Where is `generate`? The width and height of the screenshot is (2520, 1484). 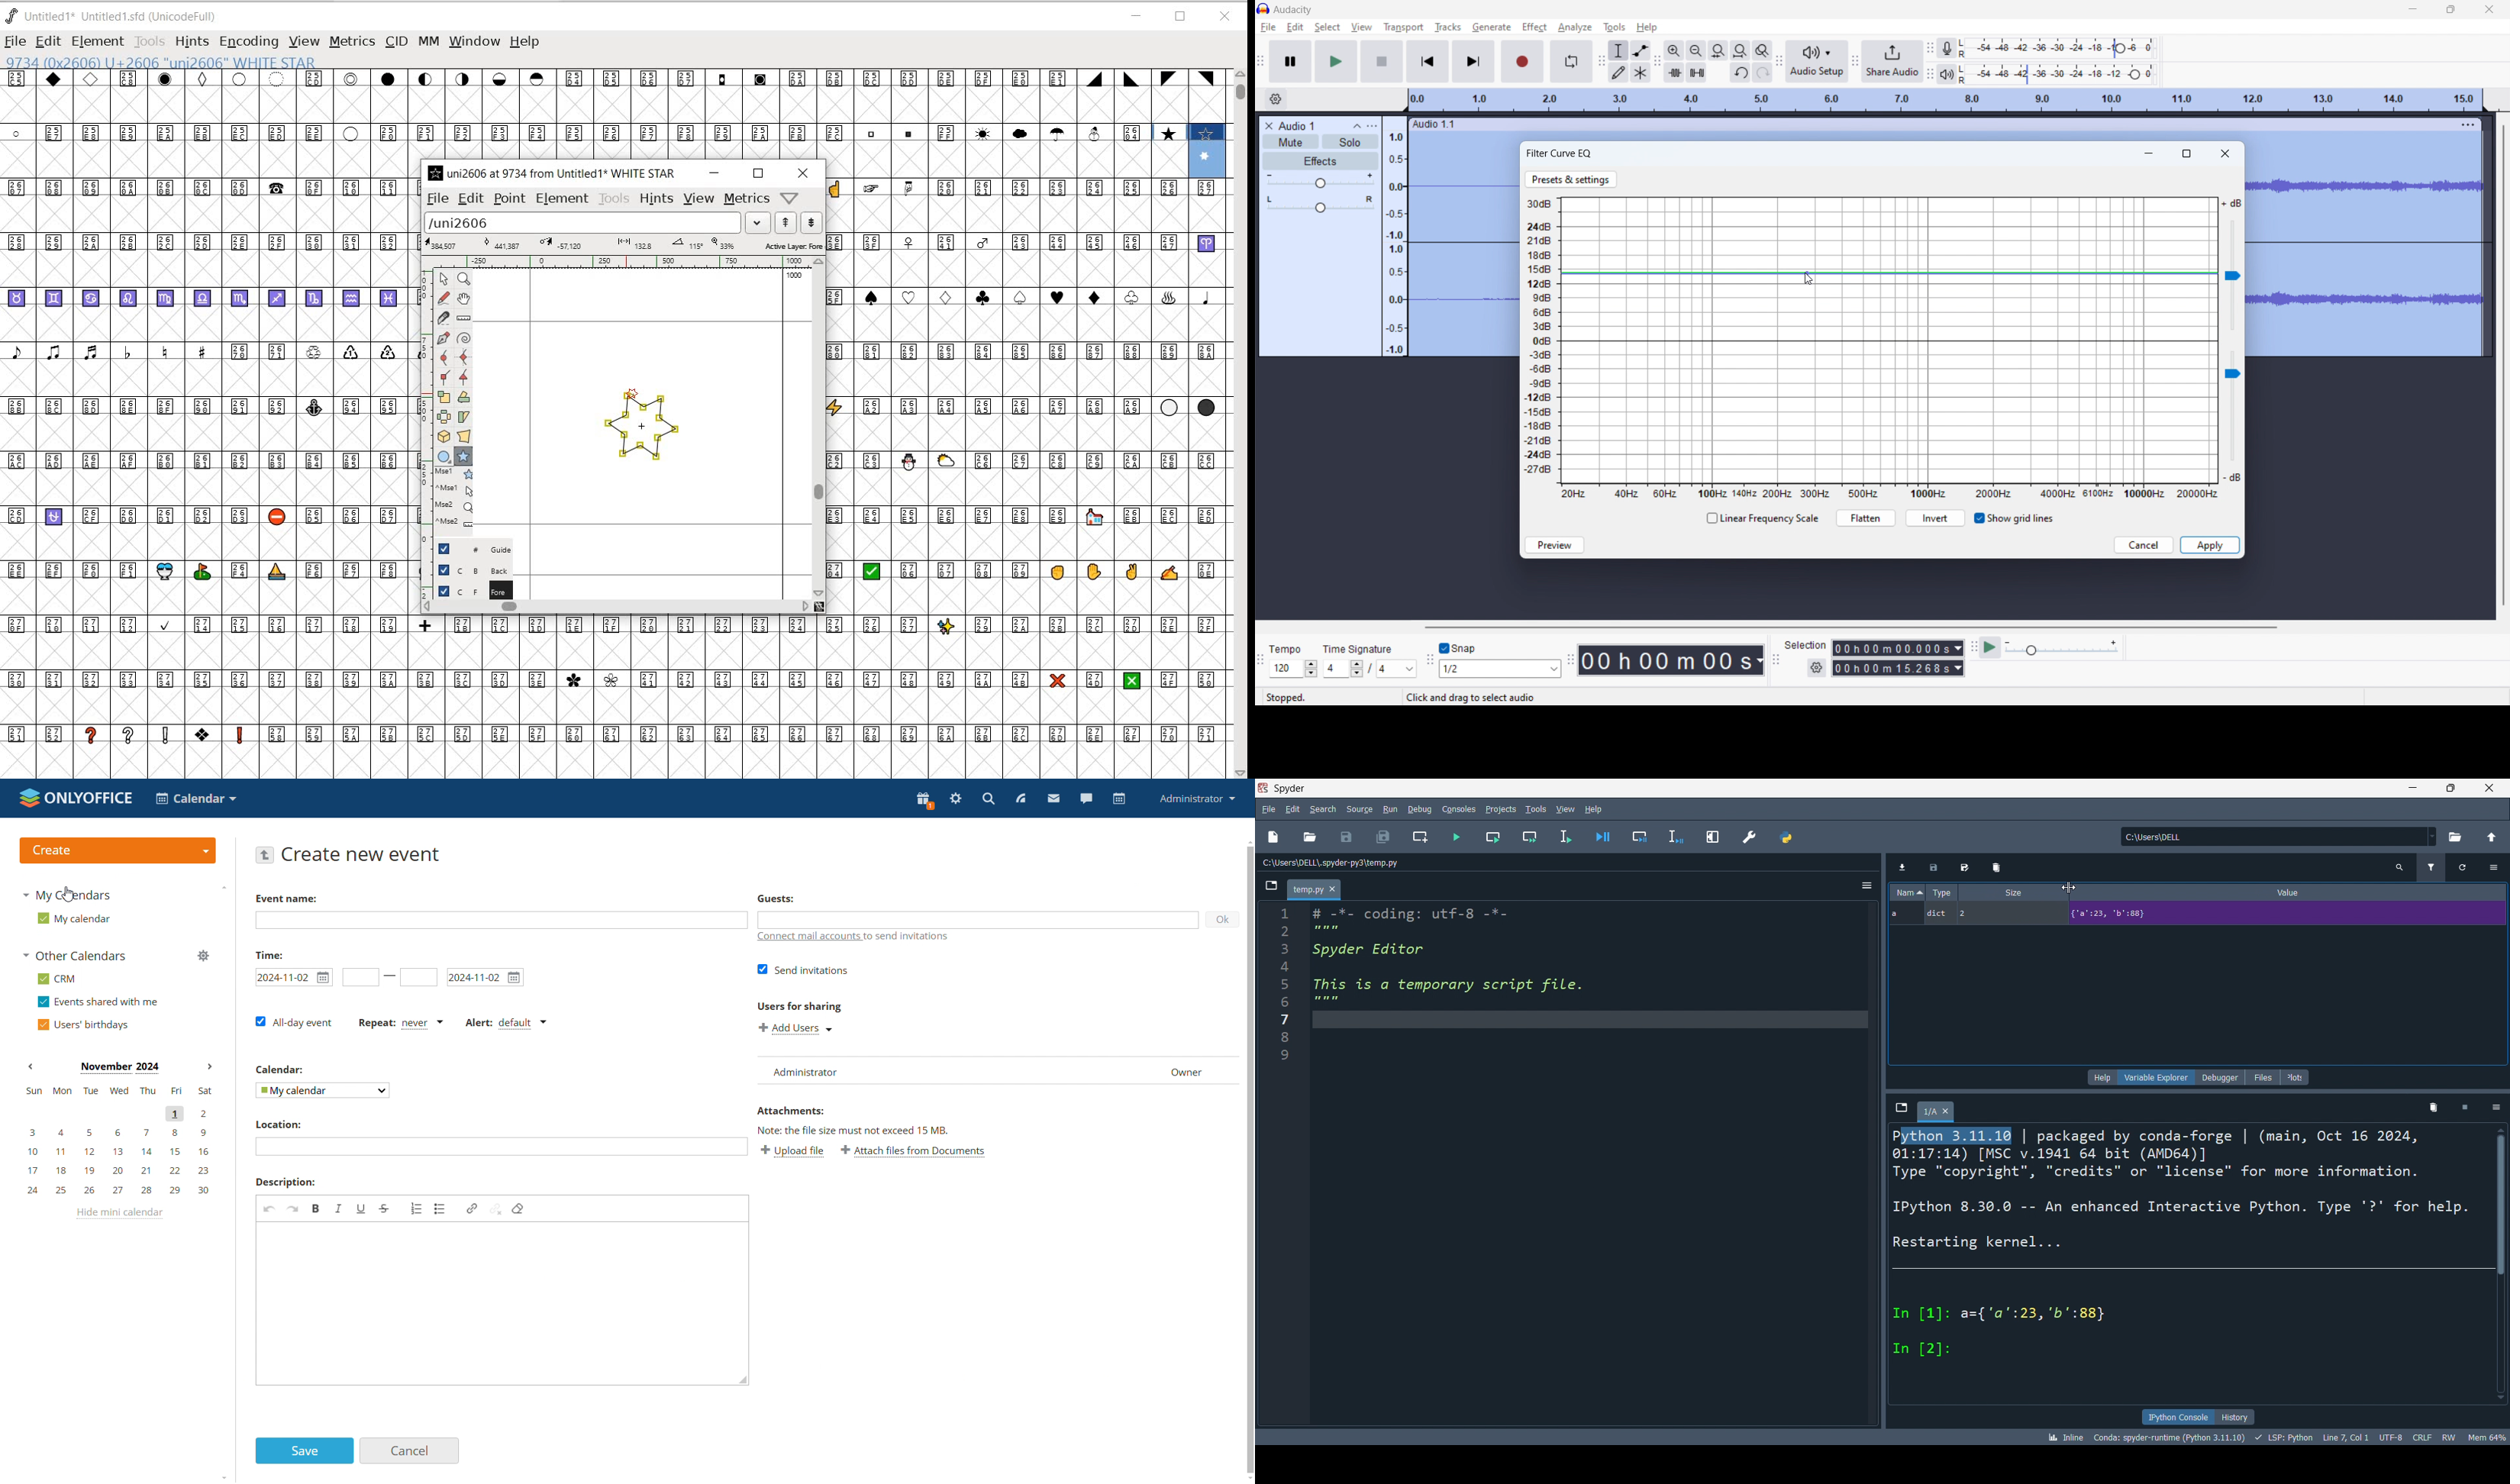 generate is located at coordinates (1492, 27).